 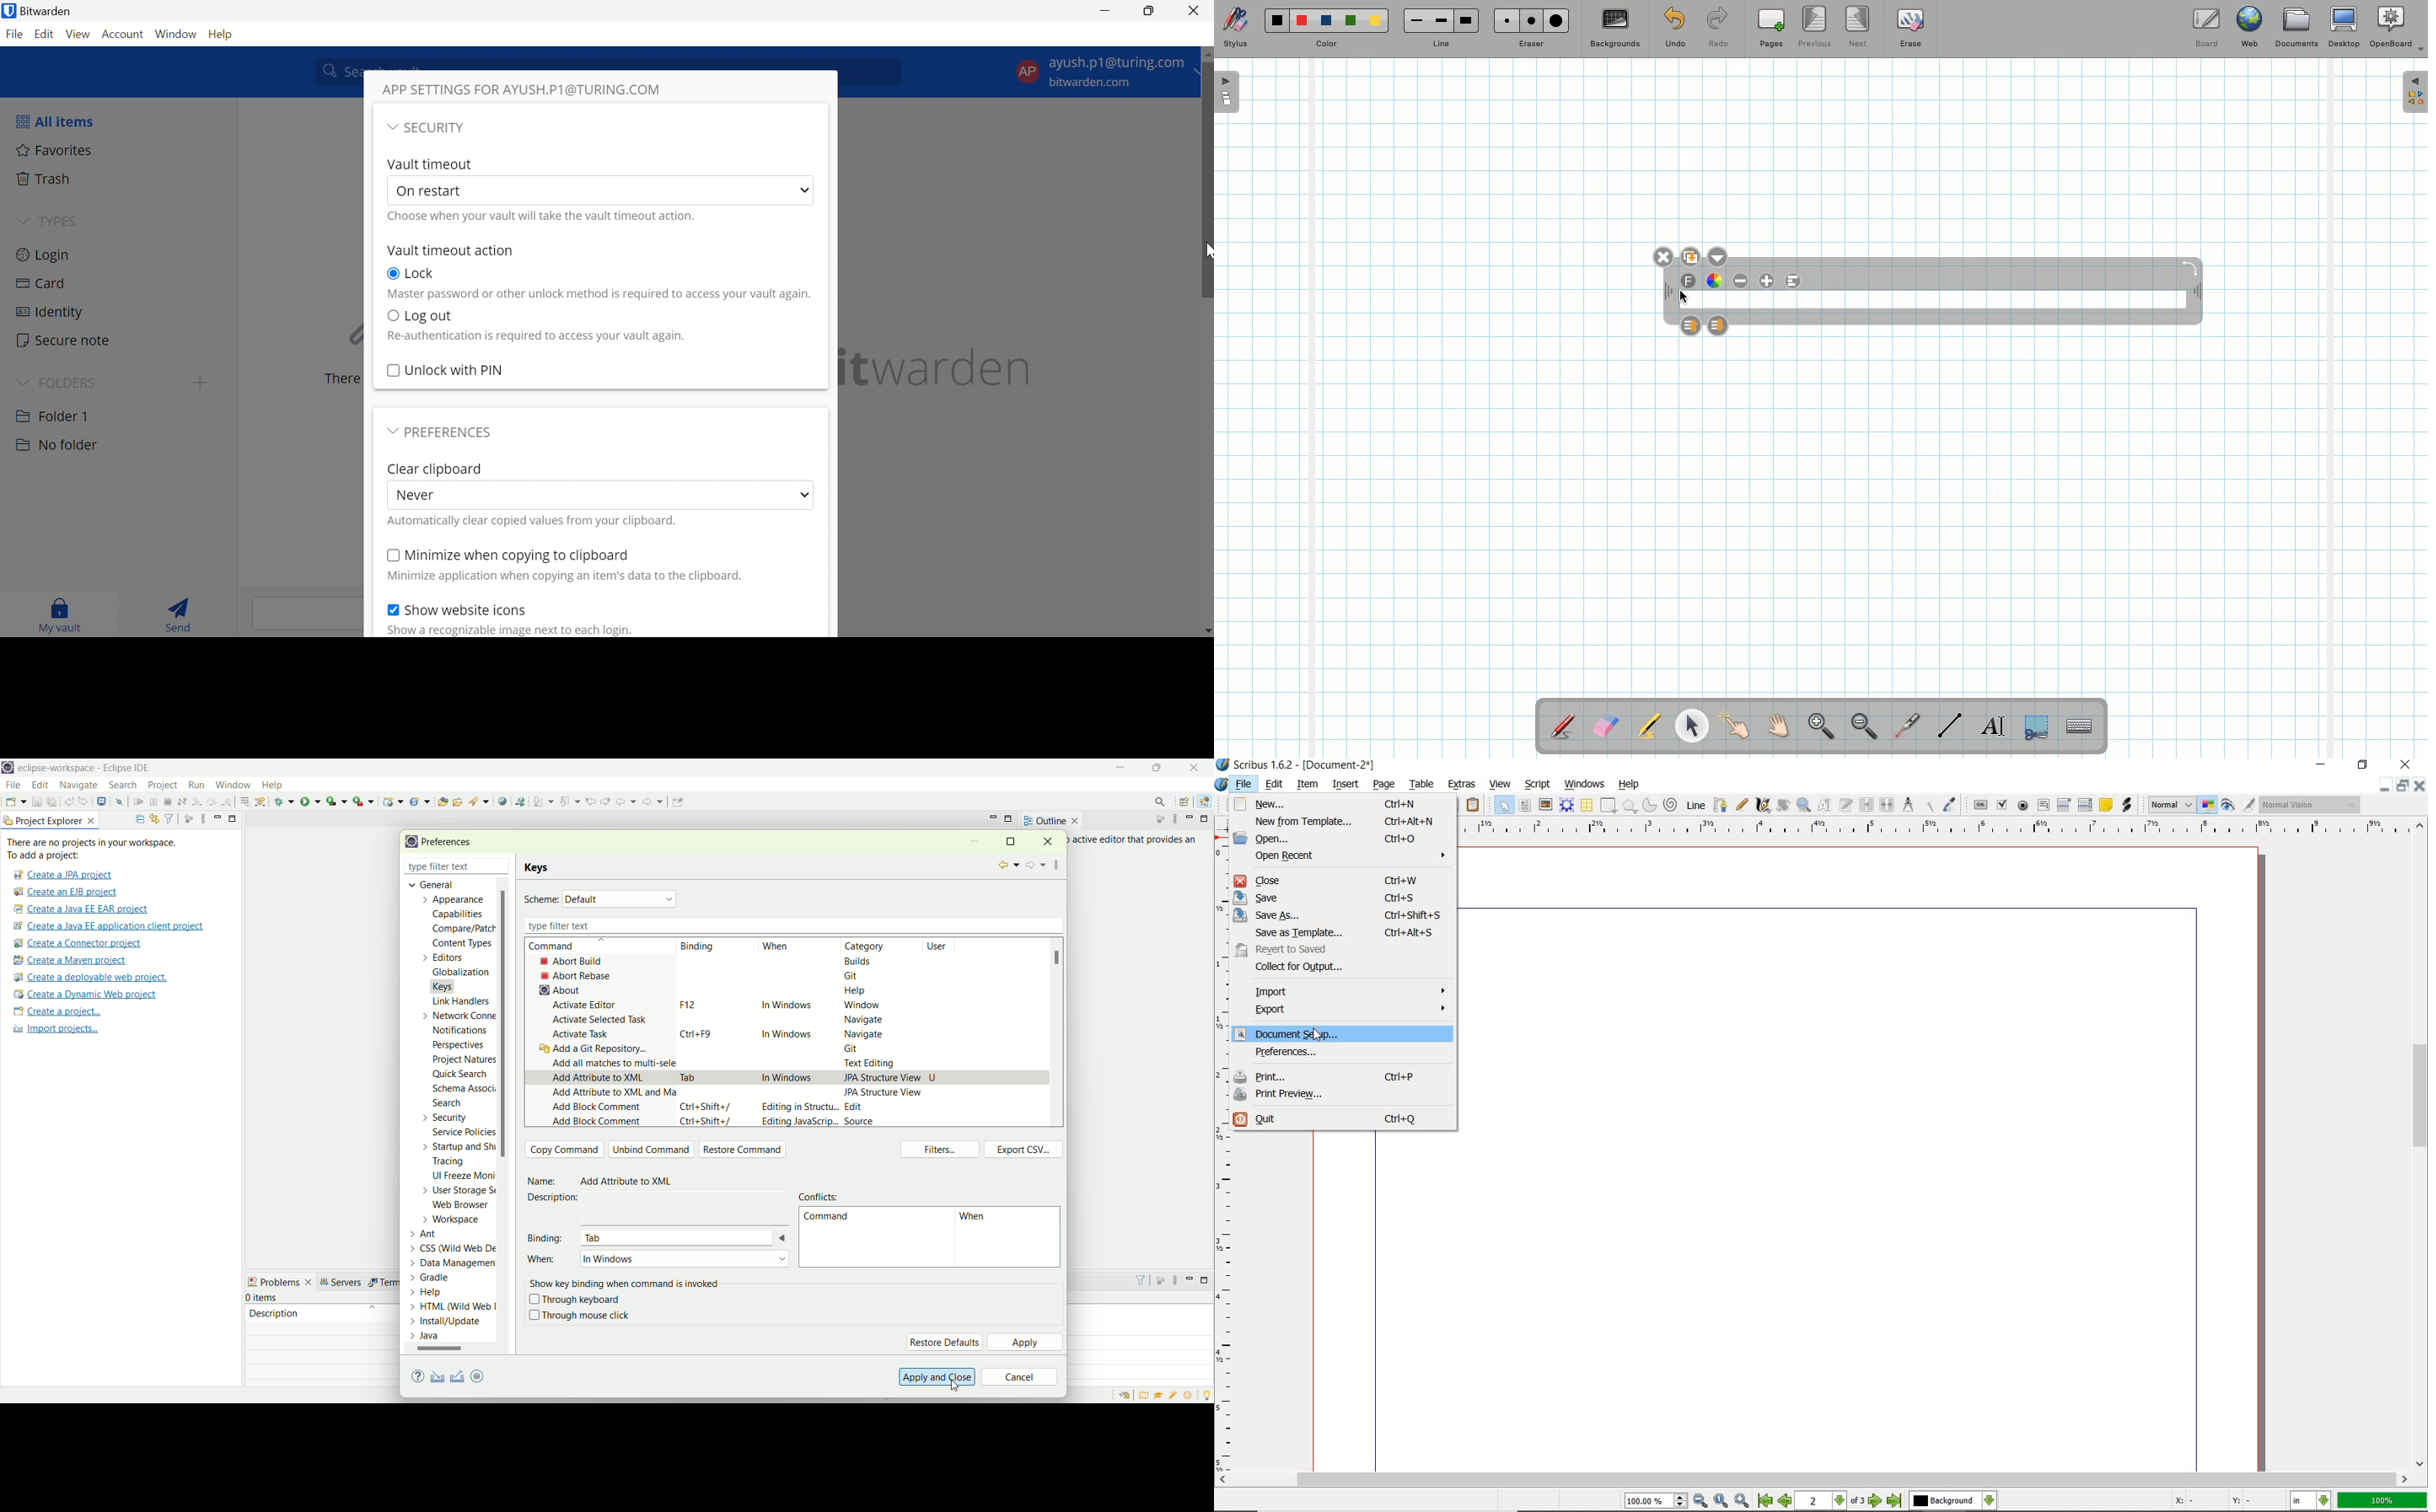 What do you see at coordinates (598, 1078) in the screenshot?
I see `add attribute to XML` at bounding box center [598, 1078].